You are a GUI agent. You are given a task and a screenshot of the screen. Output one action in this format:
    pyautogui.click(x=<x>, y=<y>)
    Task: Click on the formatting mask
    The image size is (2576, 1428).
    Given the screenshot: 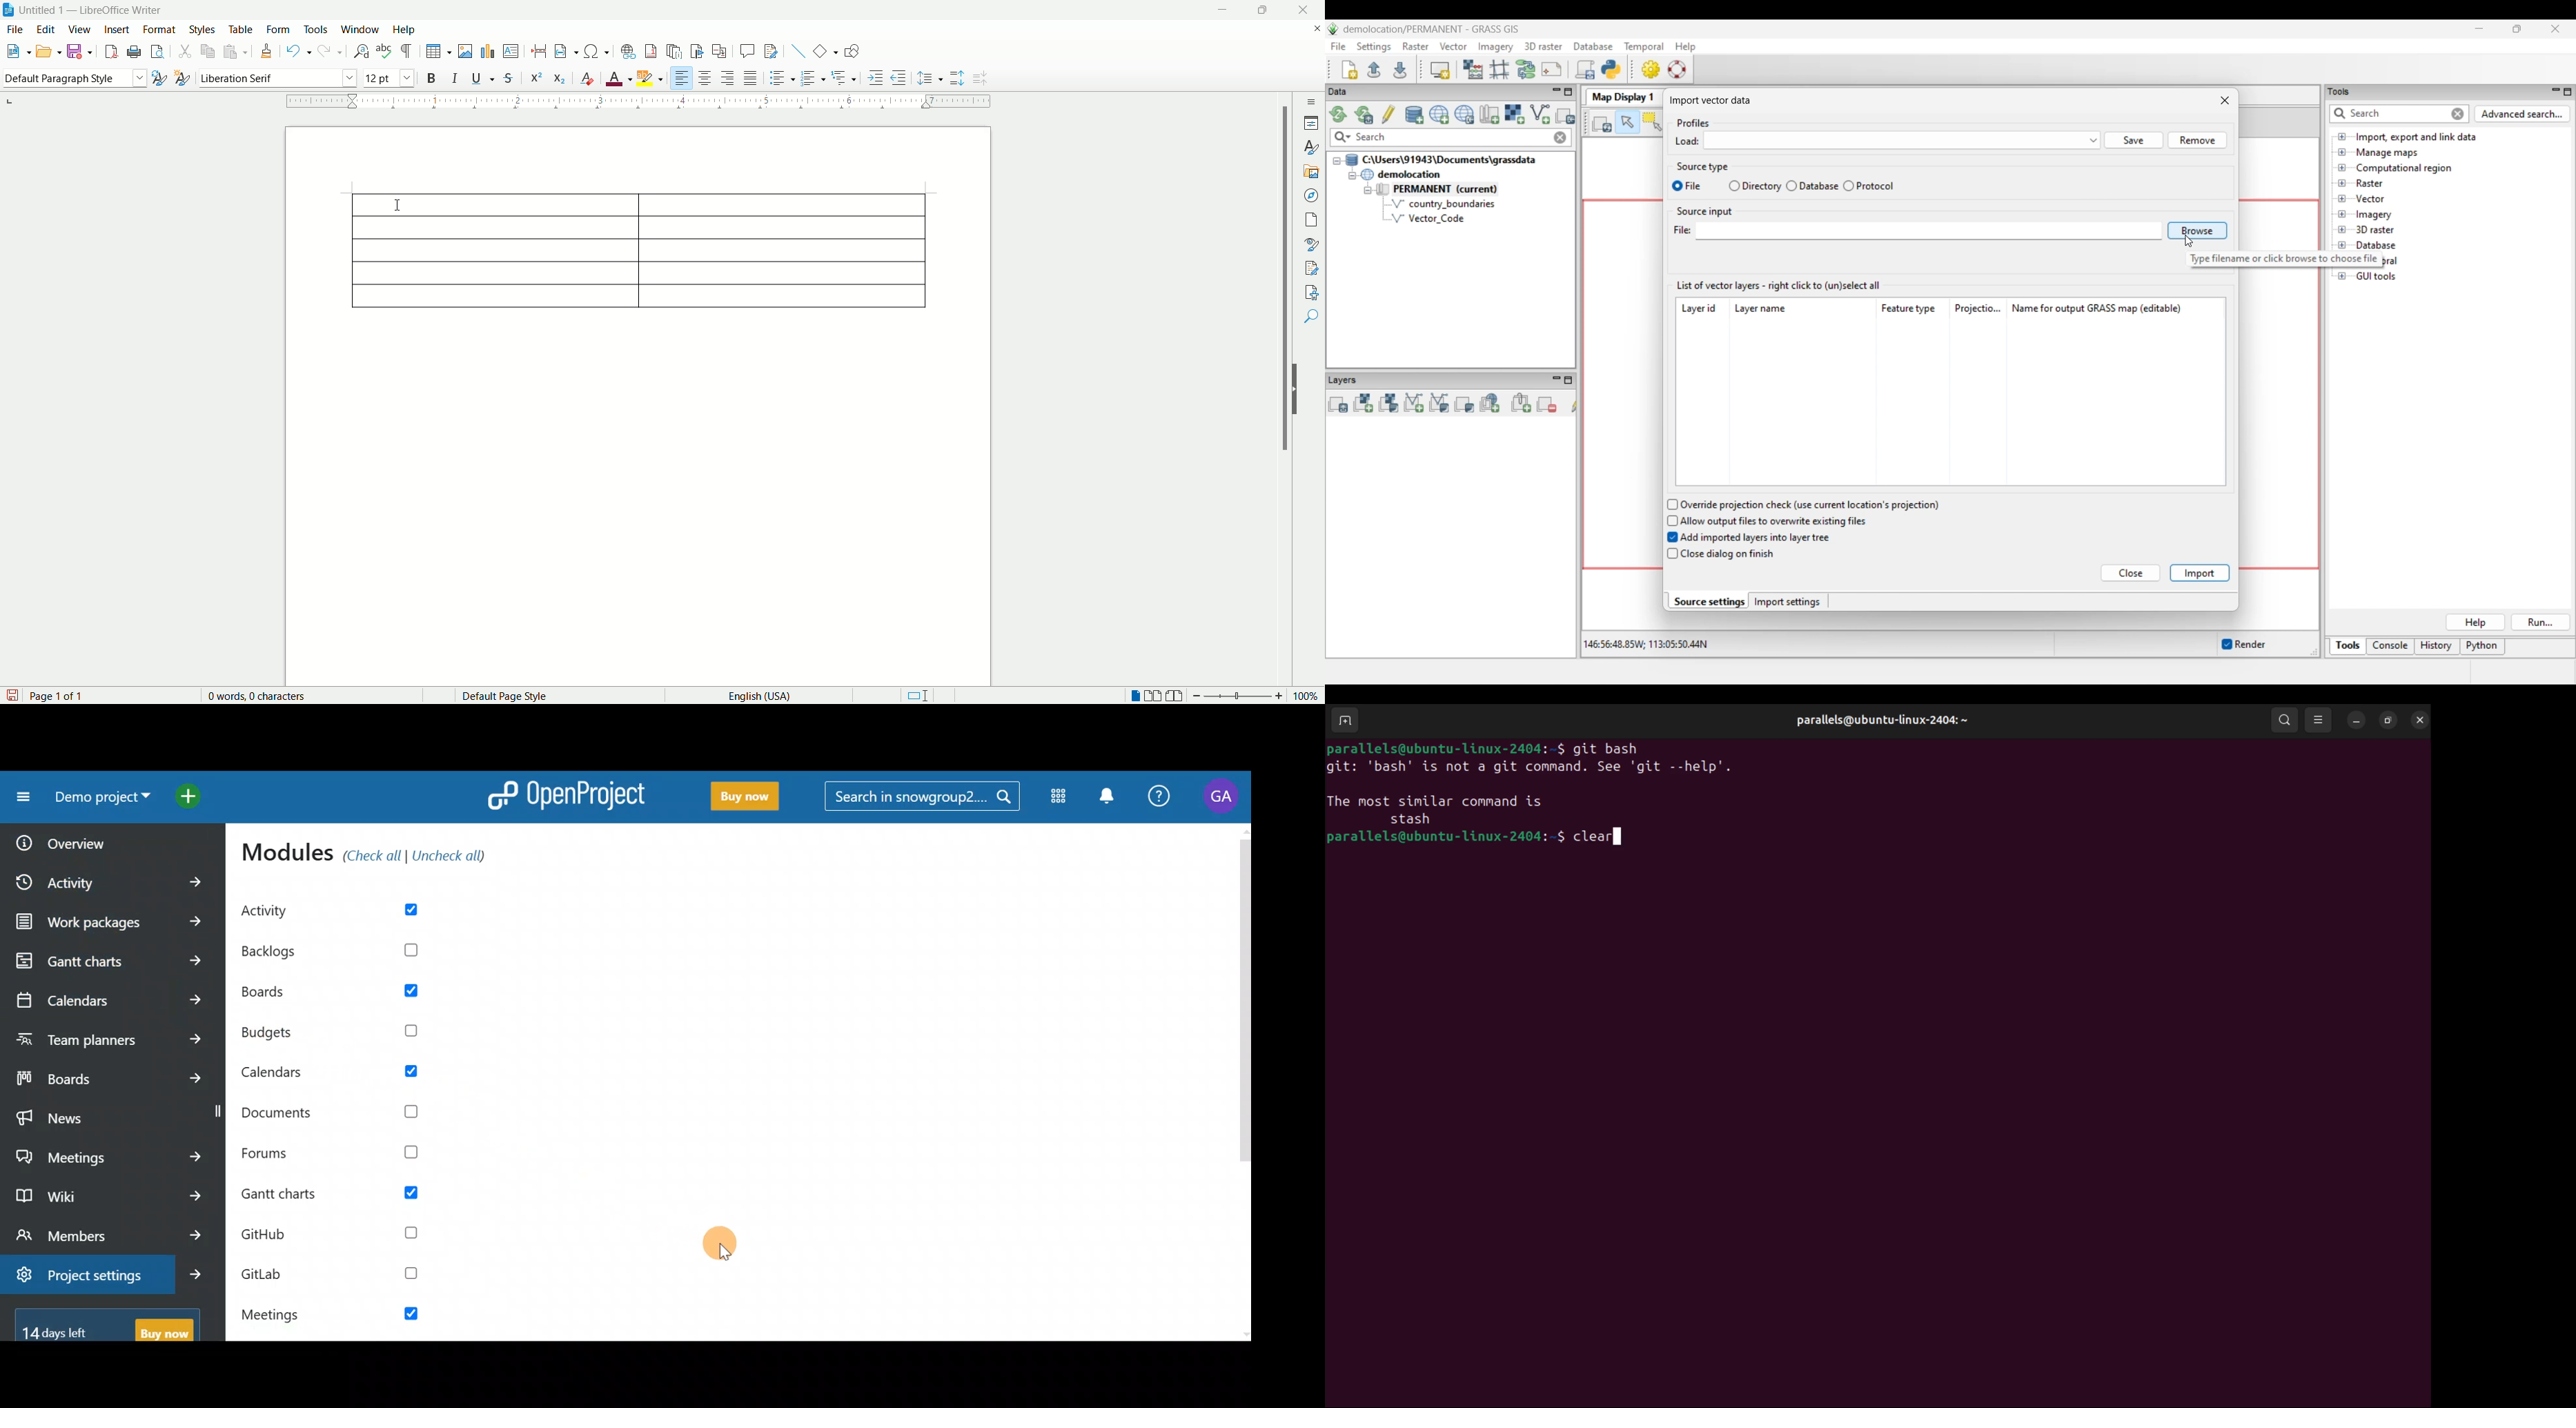 What is the action you would take?
    pyautogui.click(x=408, y=50)
    